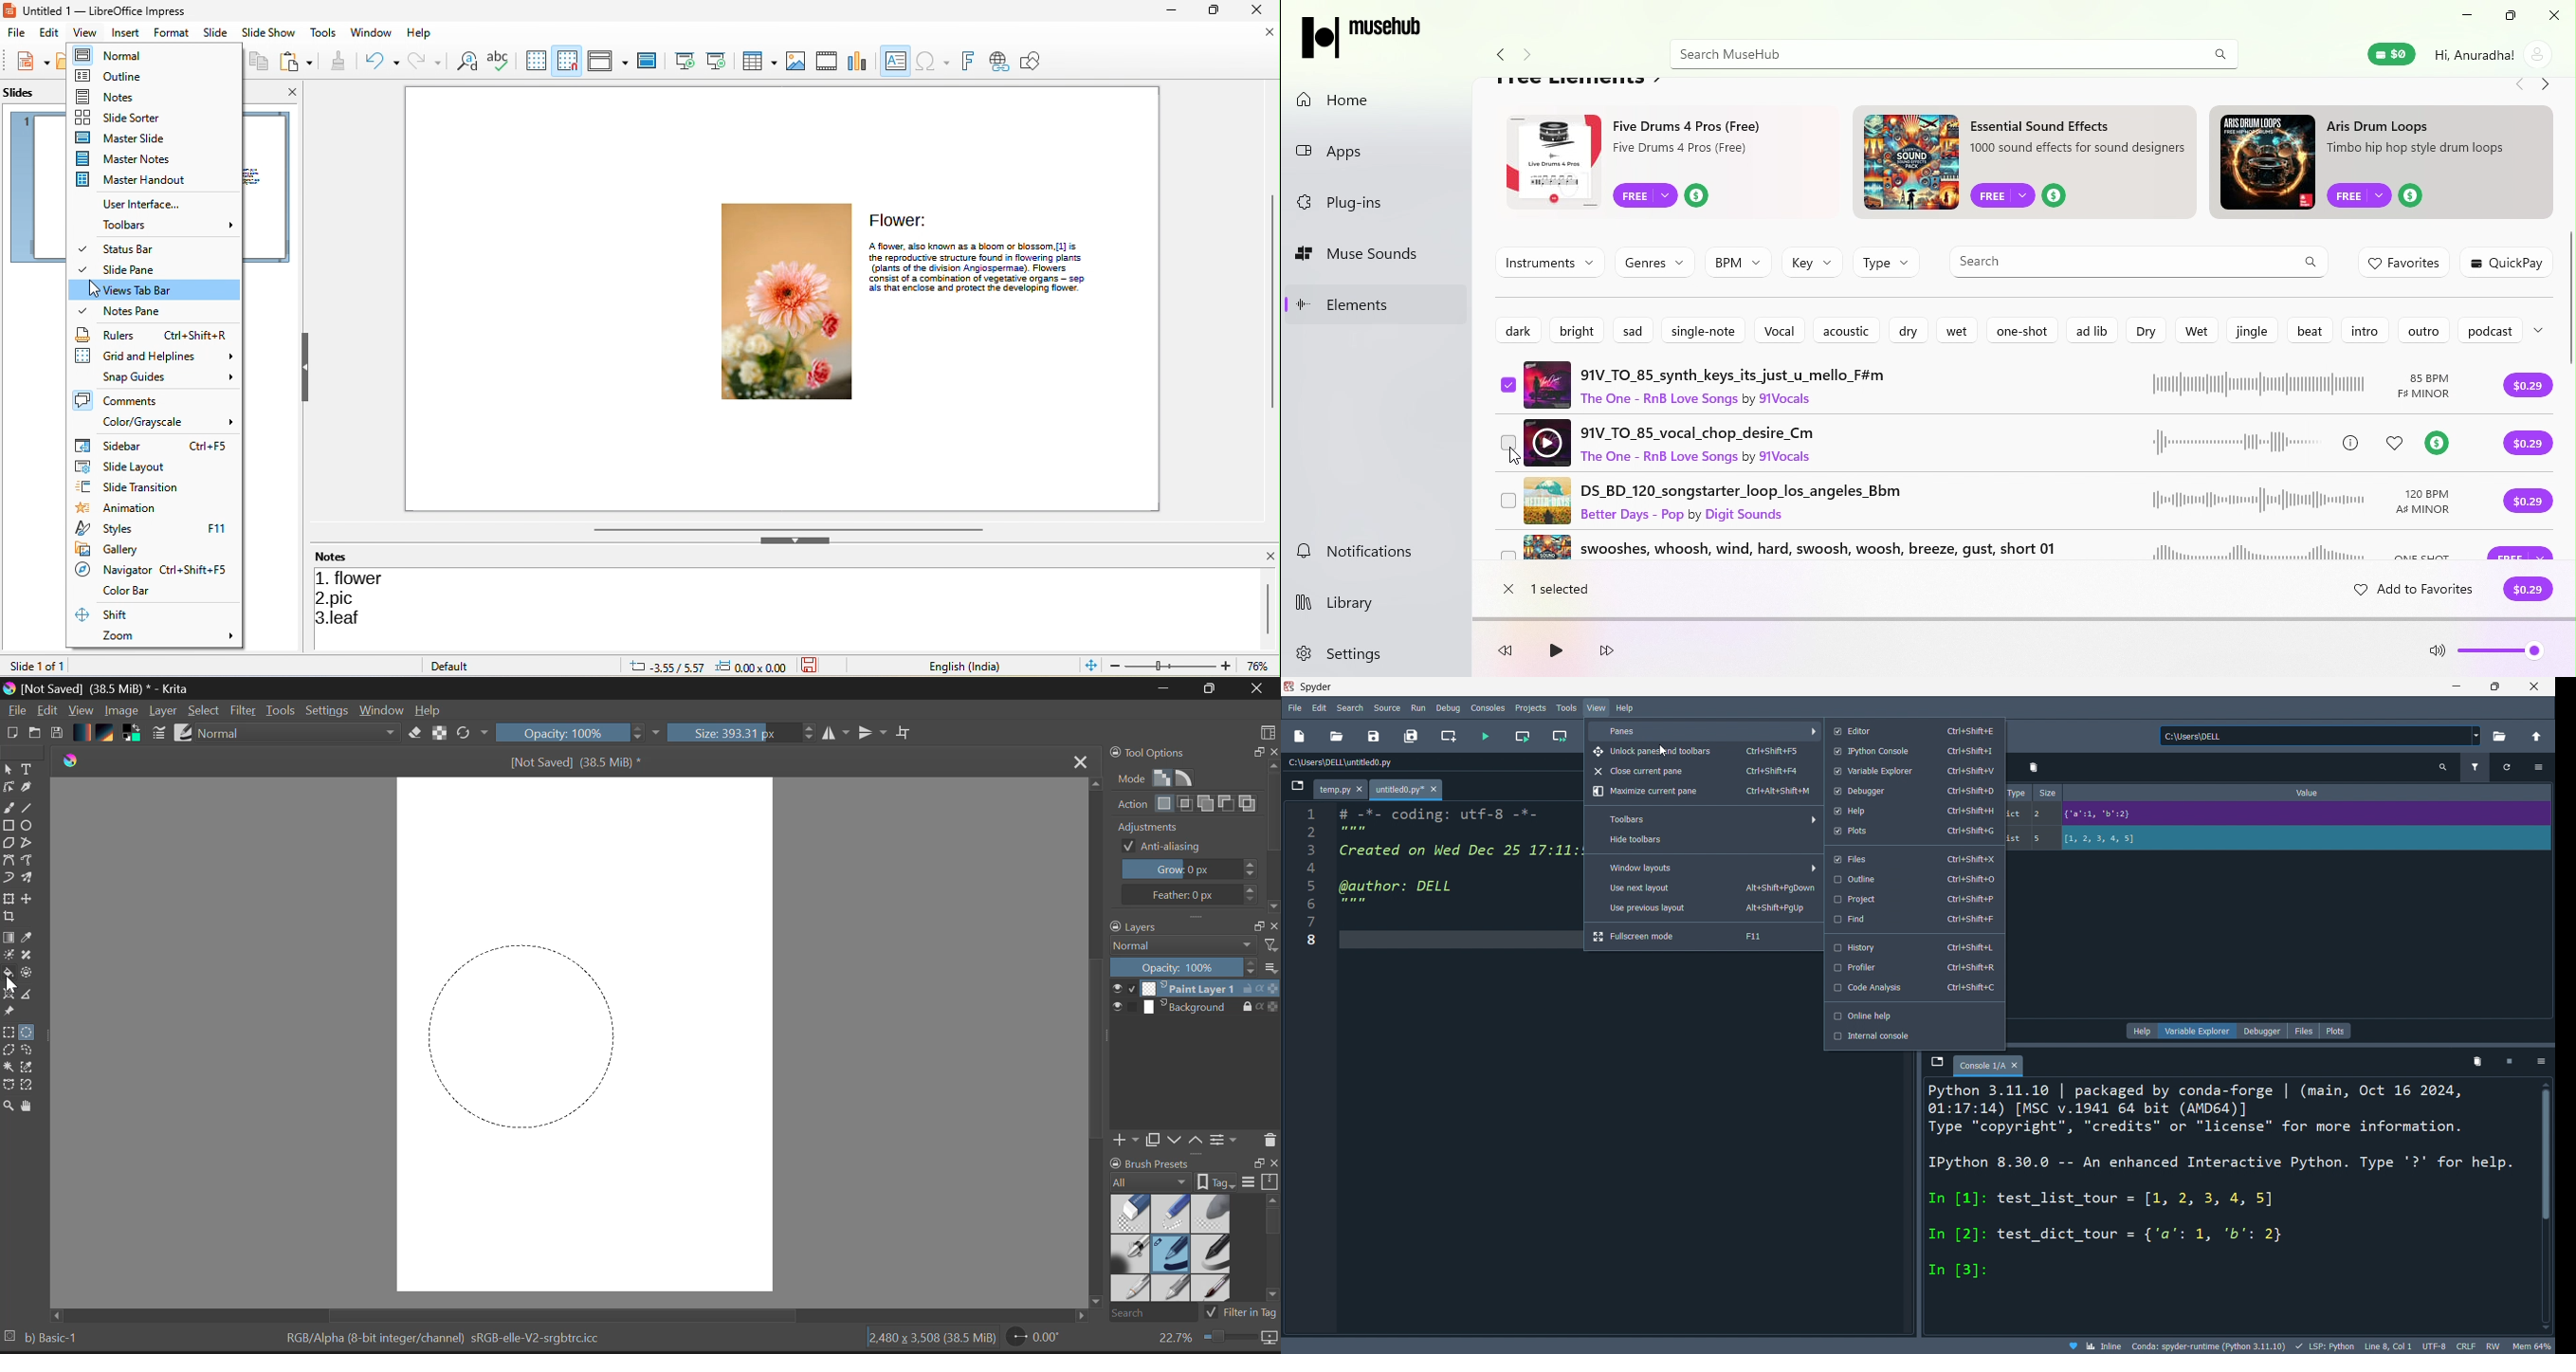 This screenshot has height=1372, width=2576. What do you see at coordinates (1379, 148) in the screenshot?
I see `Apps` at bounding box center [1379, 148].